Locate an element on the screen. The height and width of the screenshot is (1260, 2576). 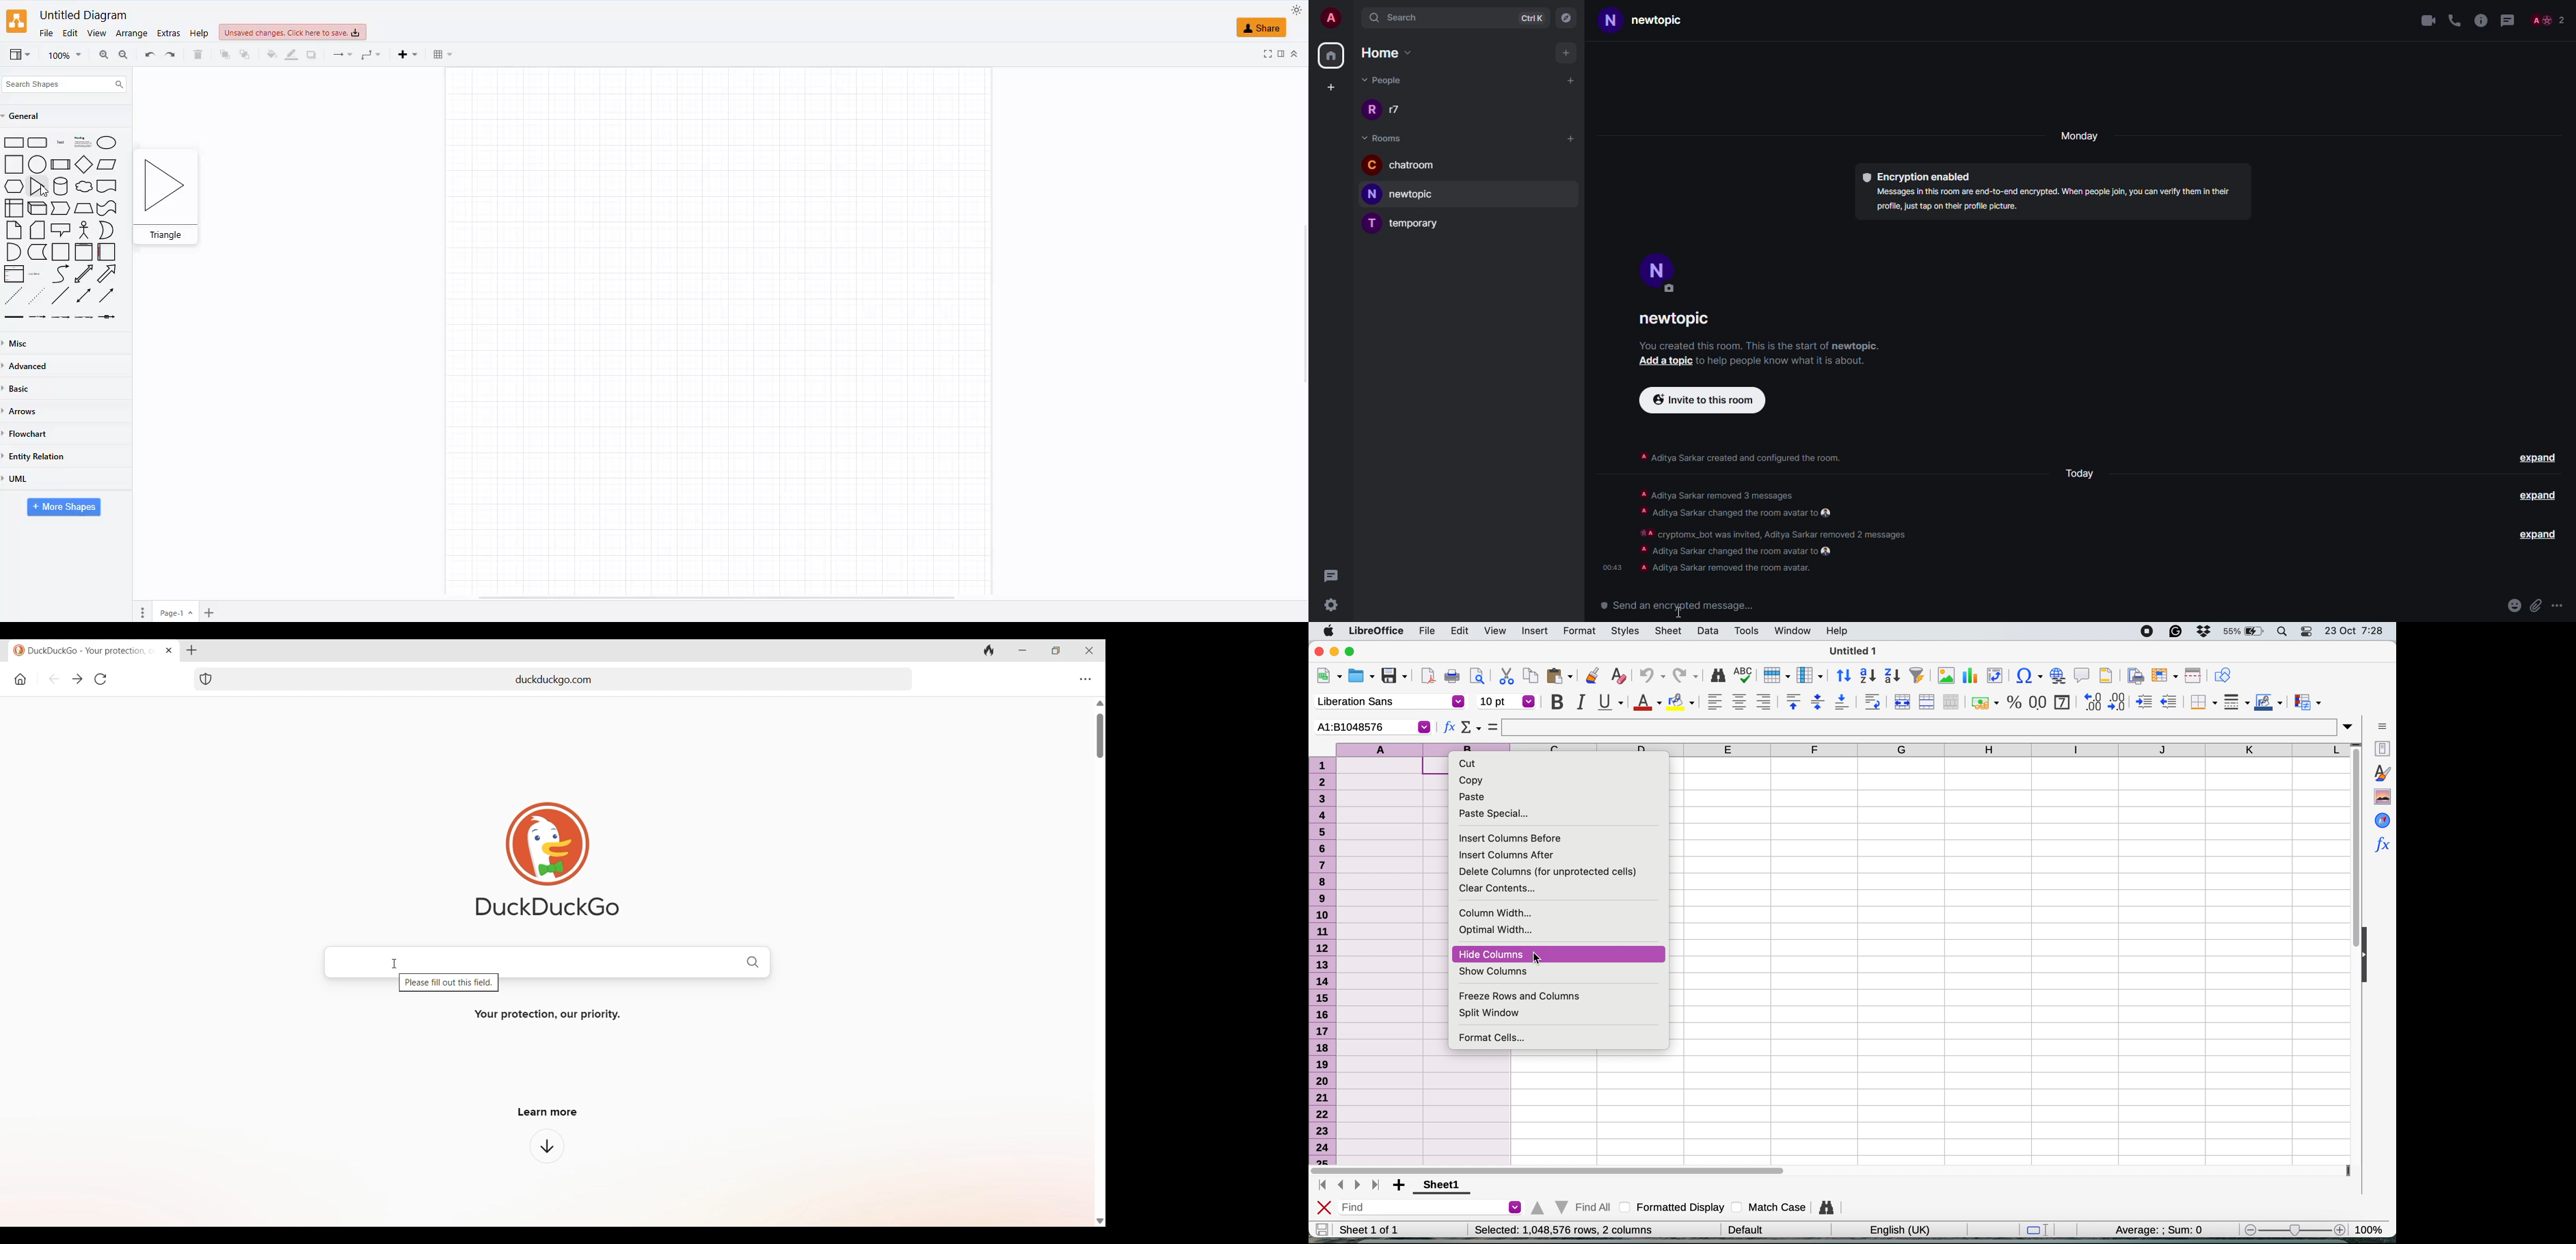
Mouse Cursor is located at coordinates (46, 193).